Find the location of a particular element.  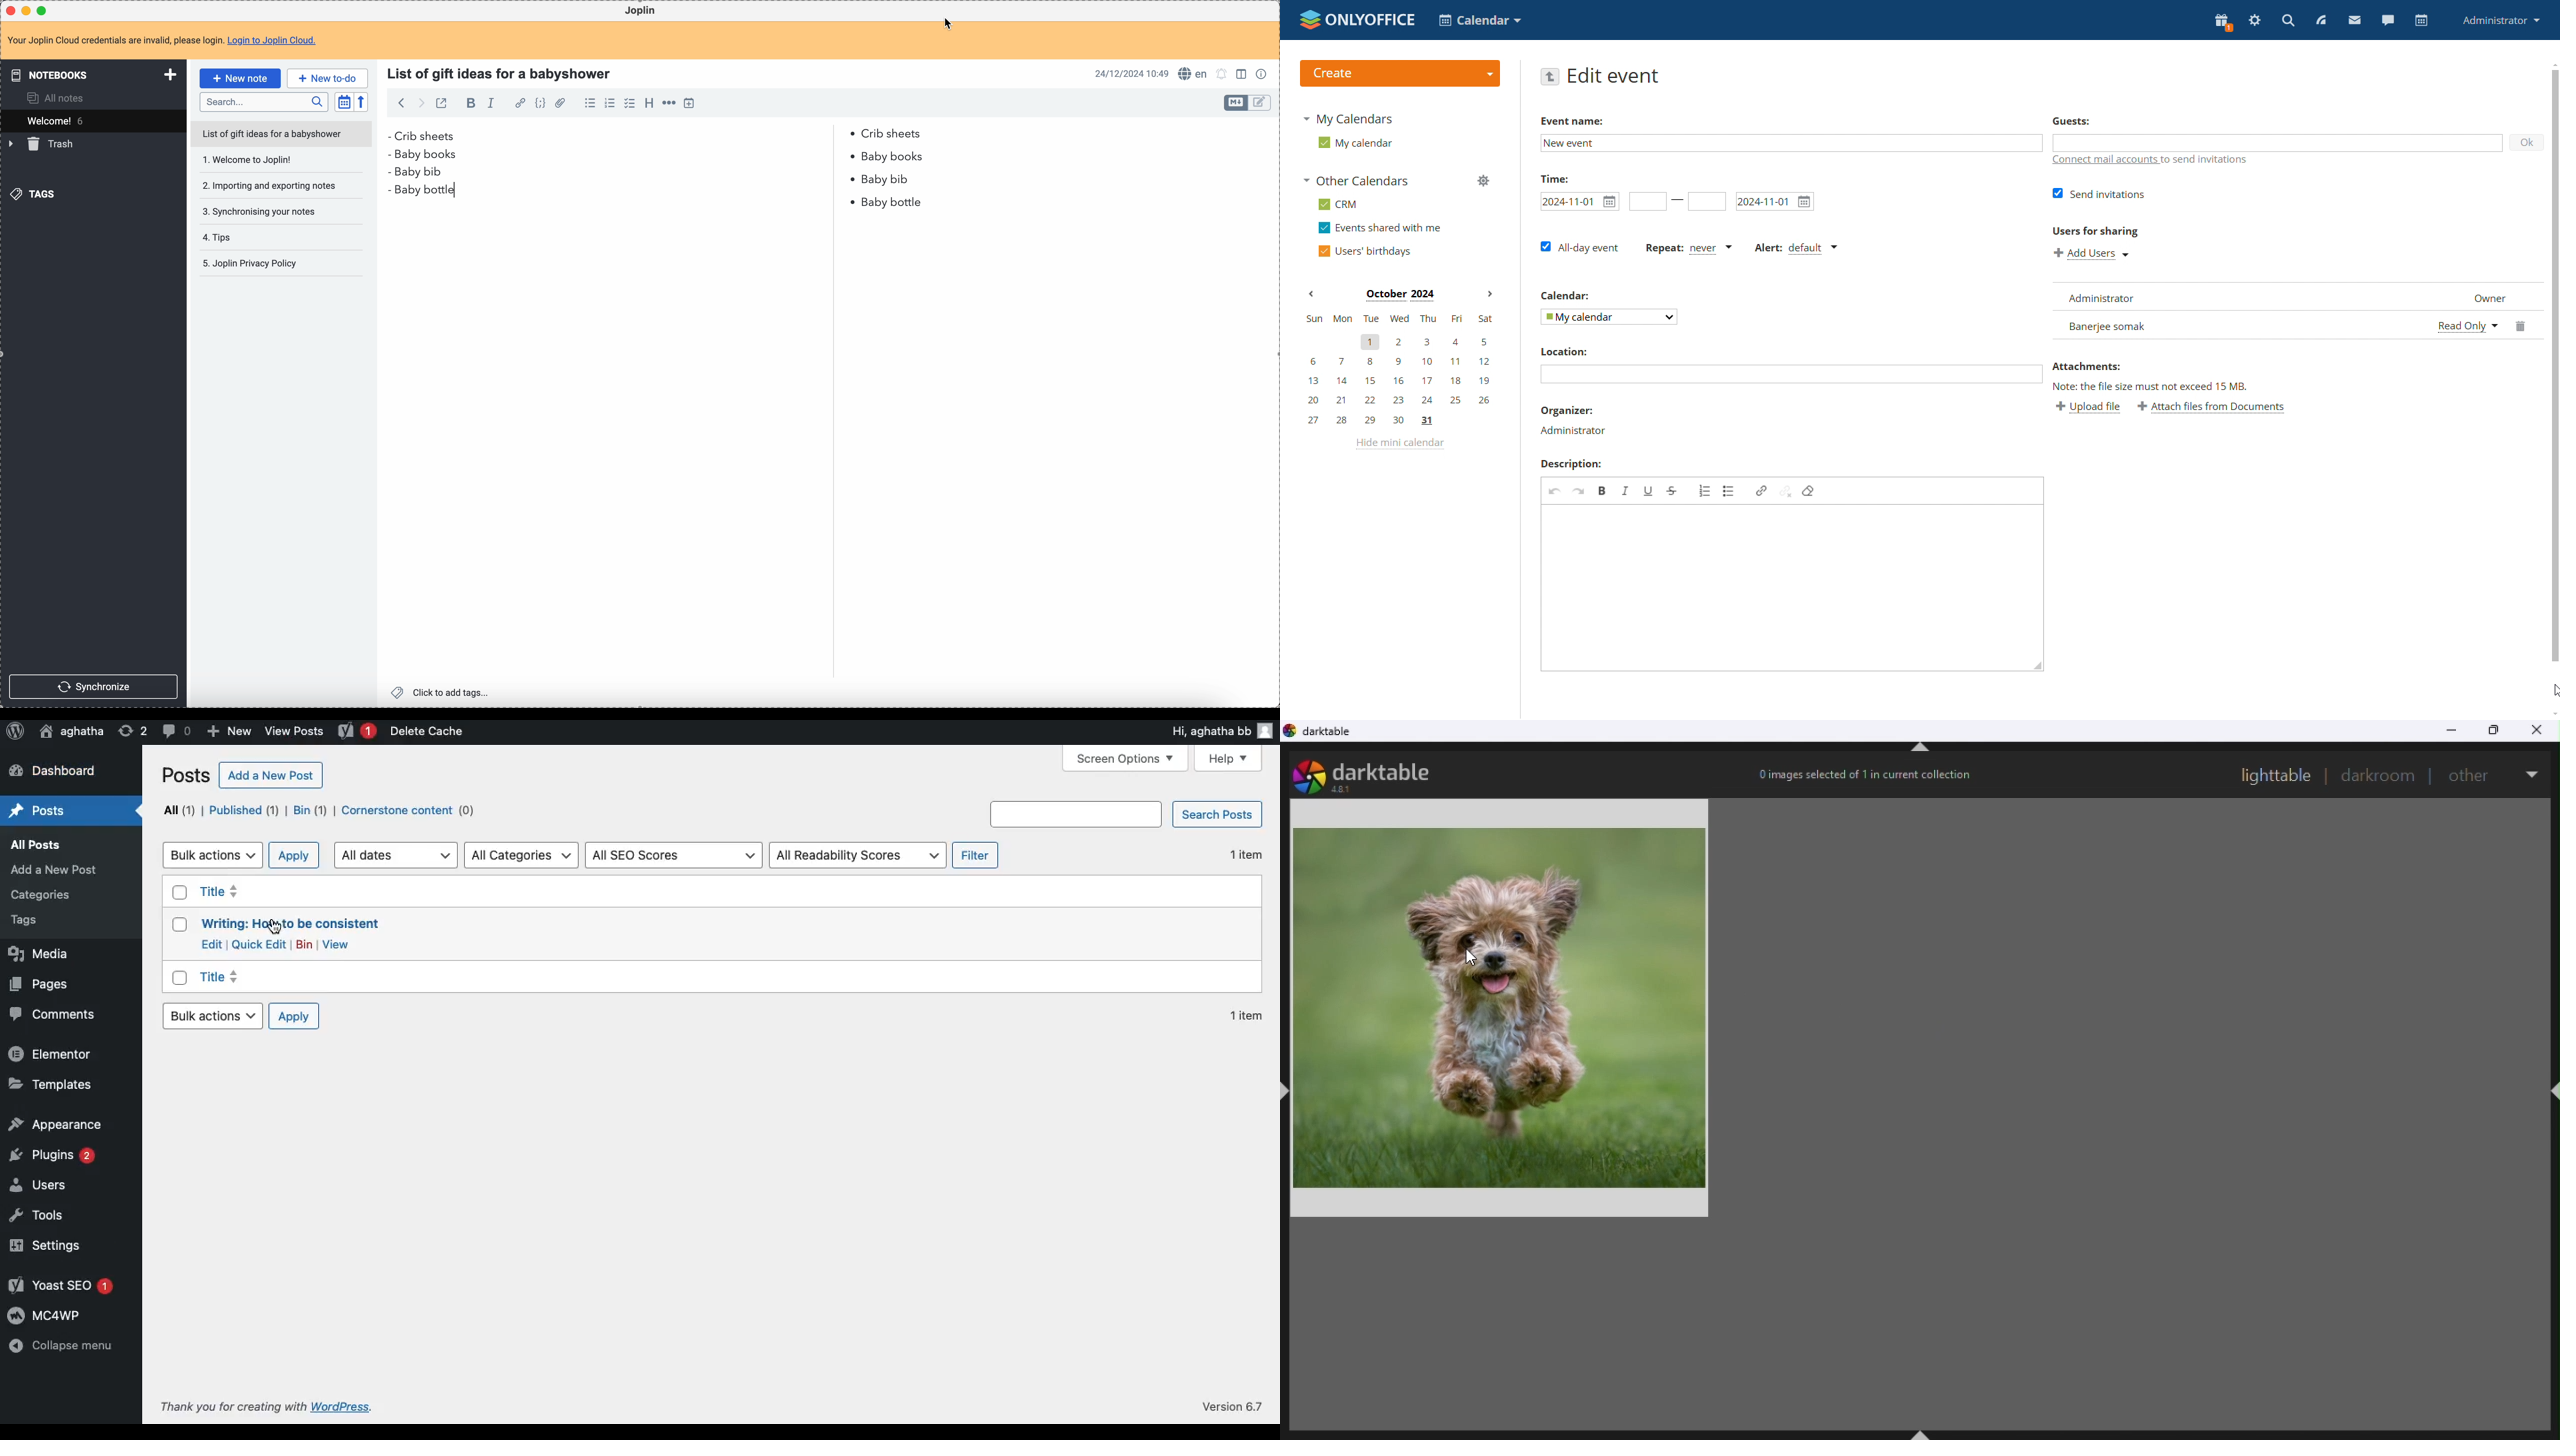

toggle edit layout is located at coordinates (1235, 103).